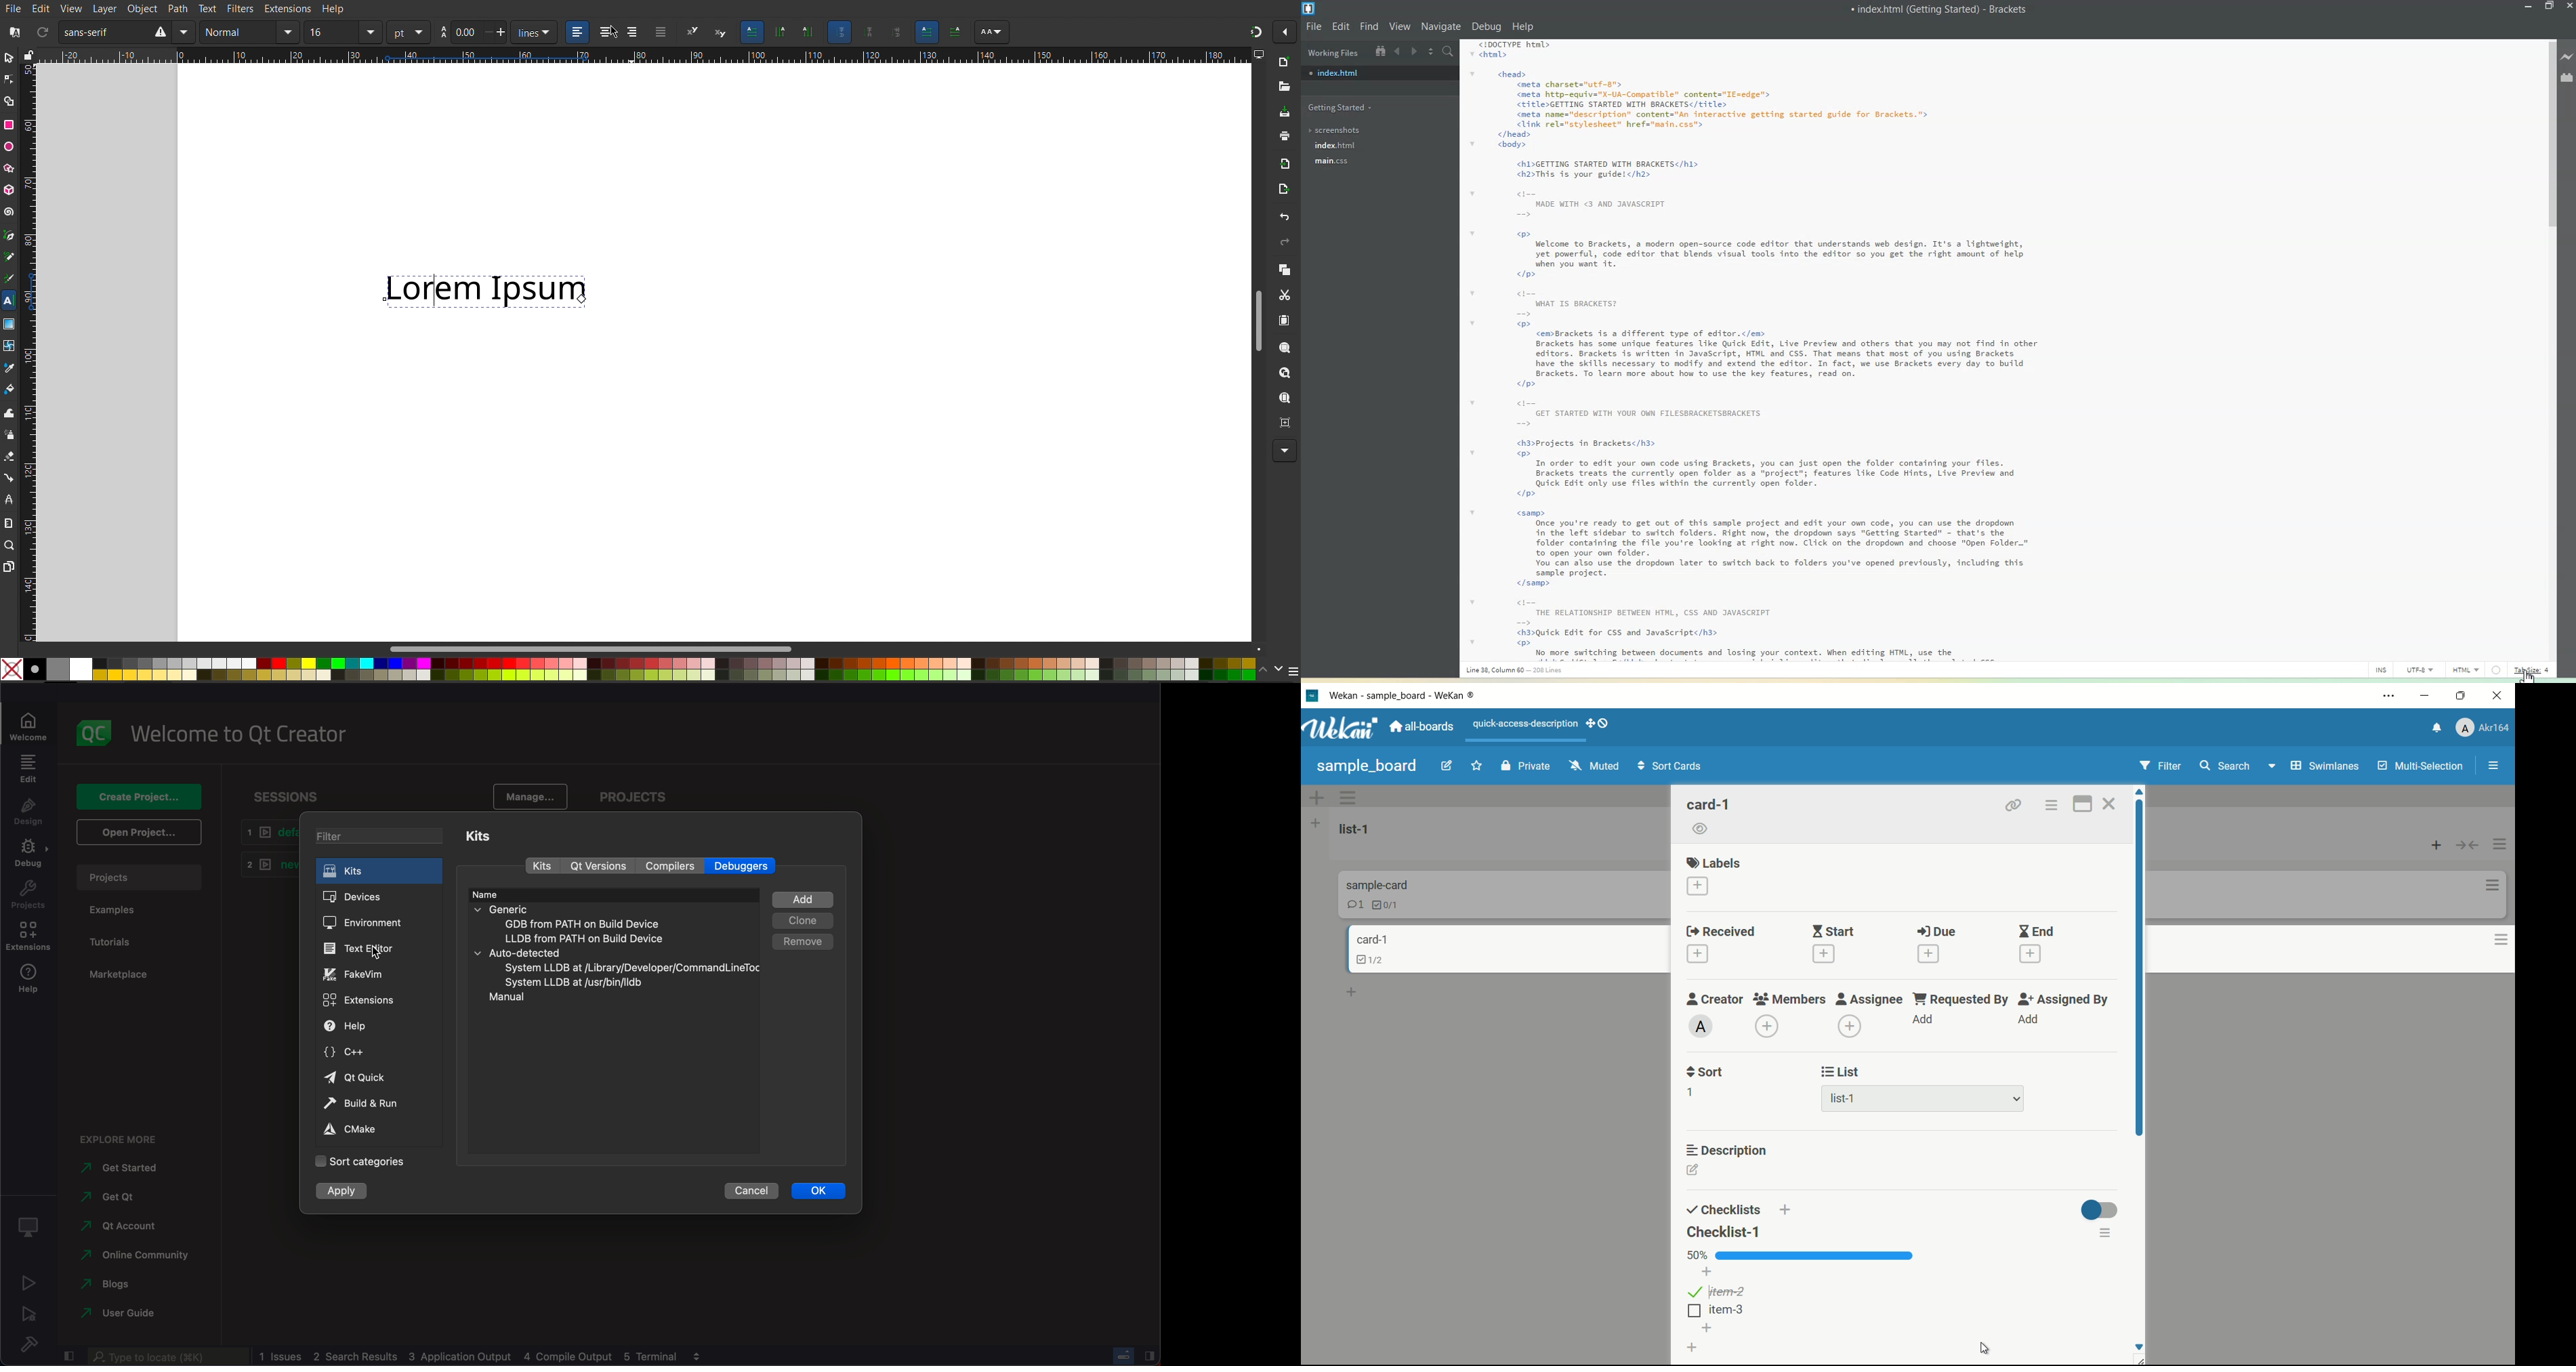 The height and width of the screenshot is (1372, 2576). I want to click on View, so click(1399, 26).